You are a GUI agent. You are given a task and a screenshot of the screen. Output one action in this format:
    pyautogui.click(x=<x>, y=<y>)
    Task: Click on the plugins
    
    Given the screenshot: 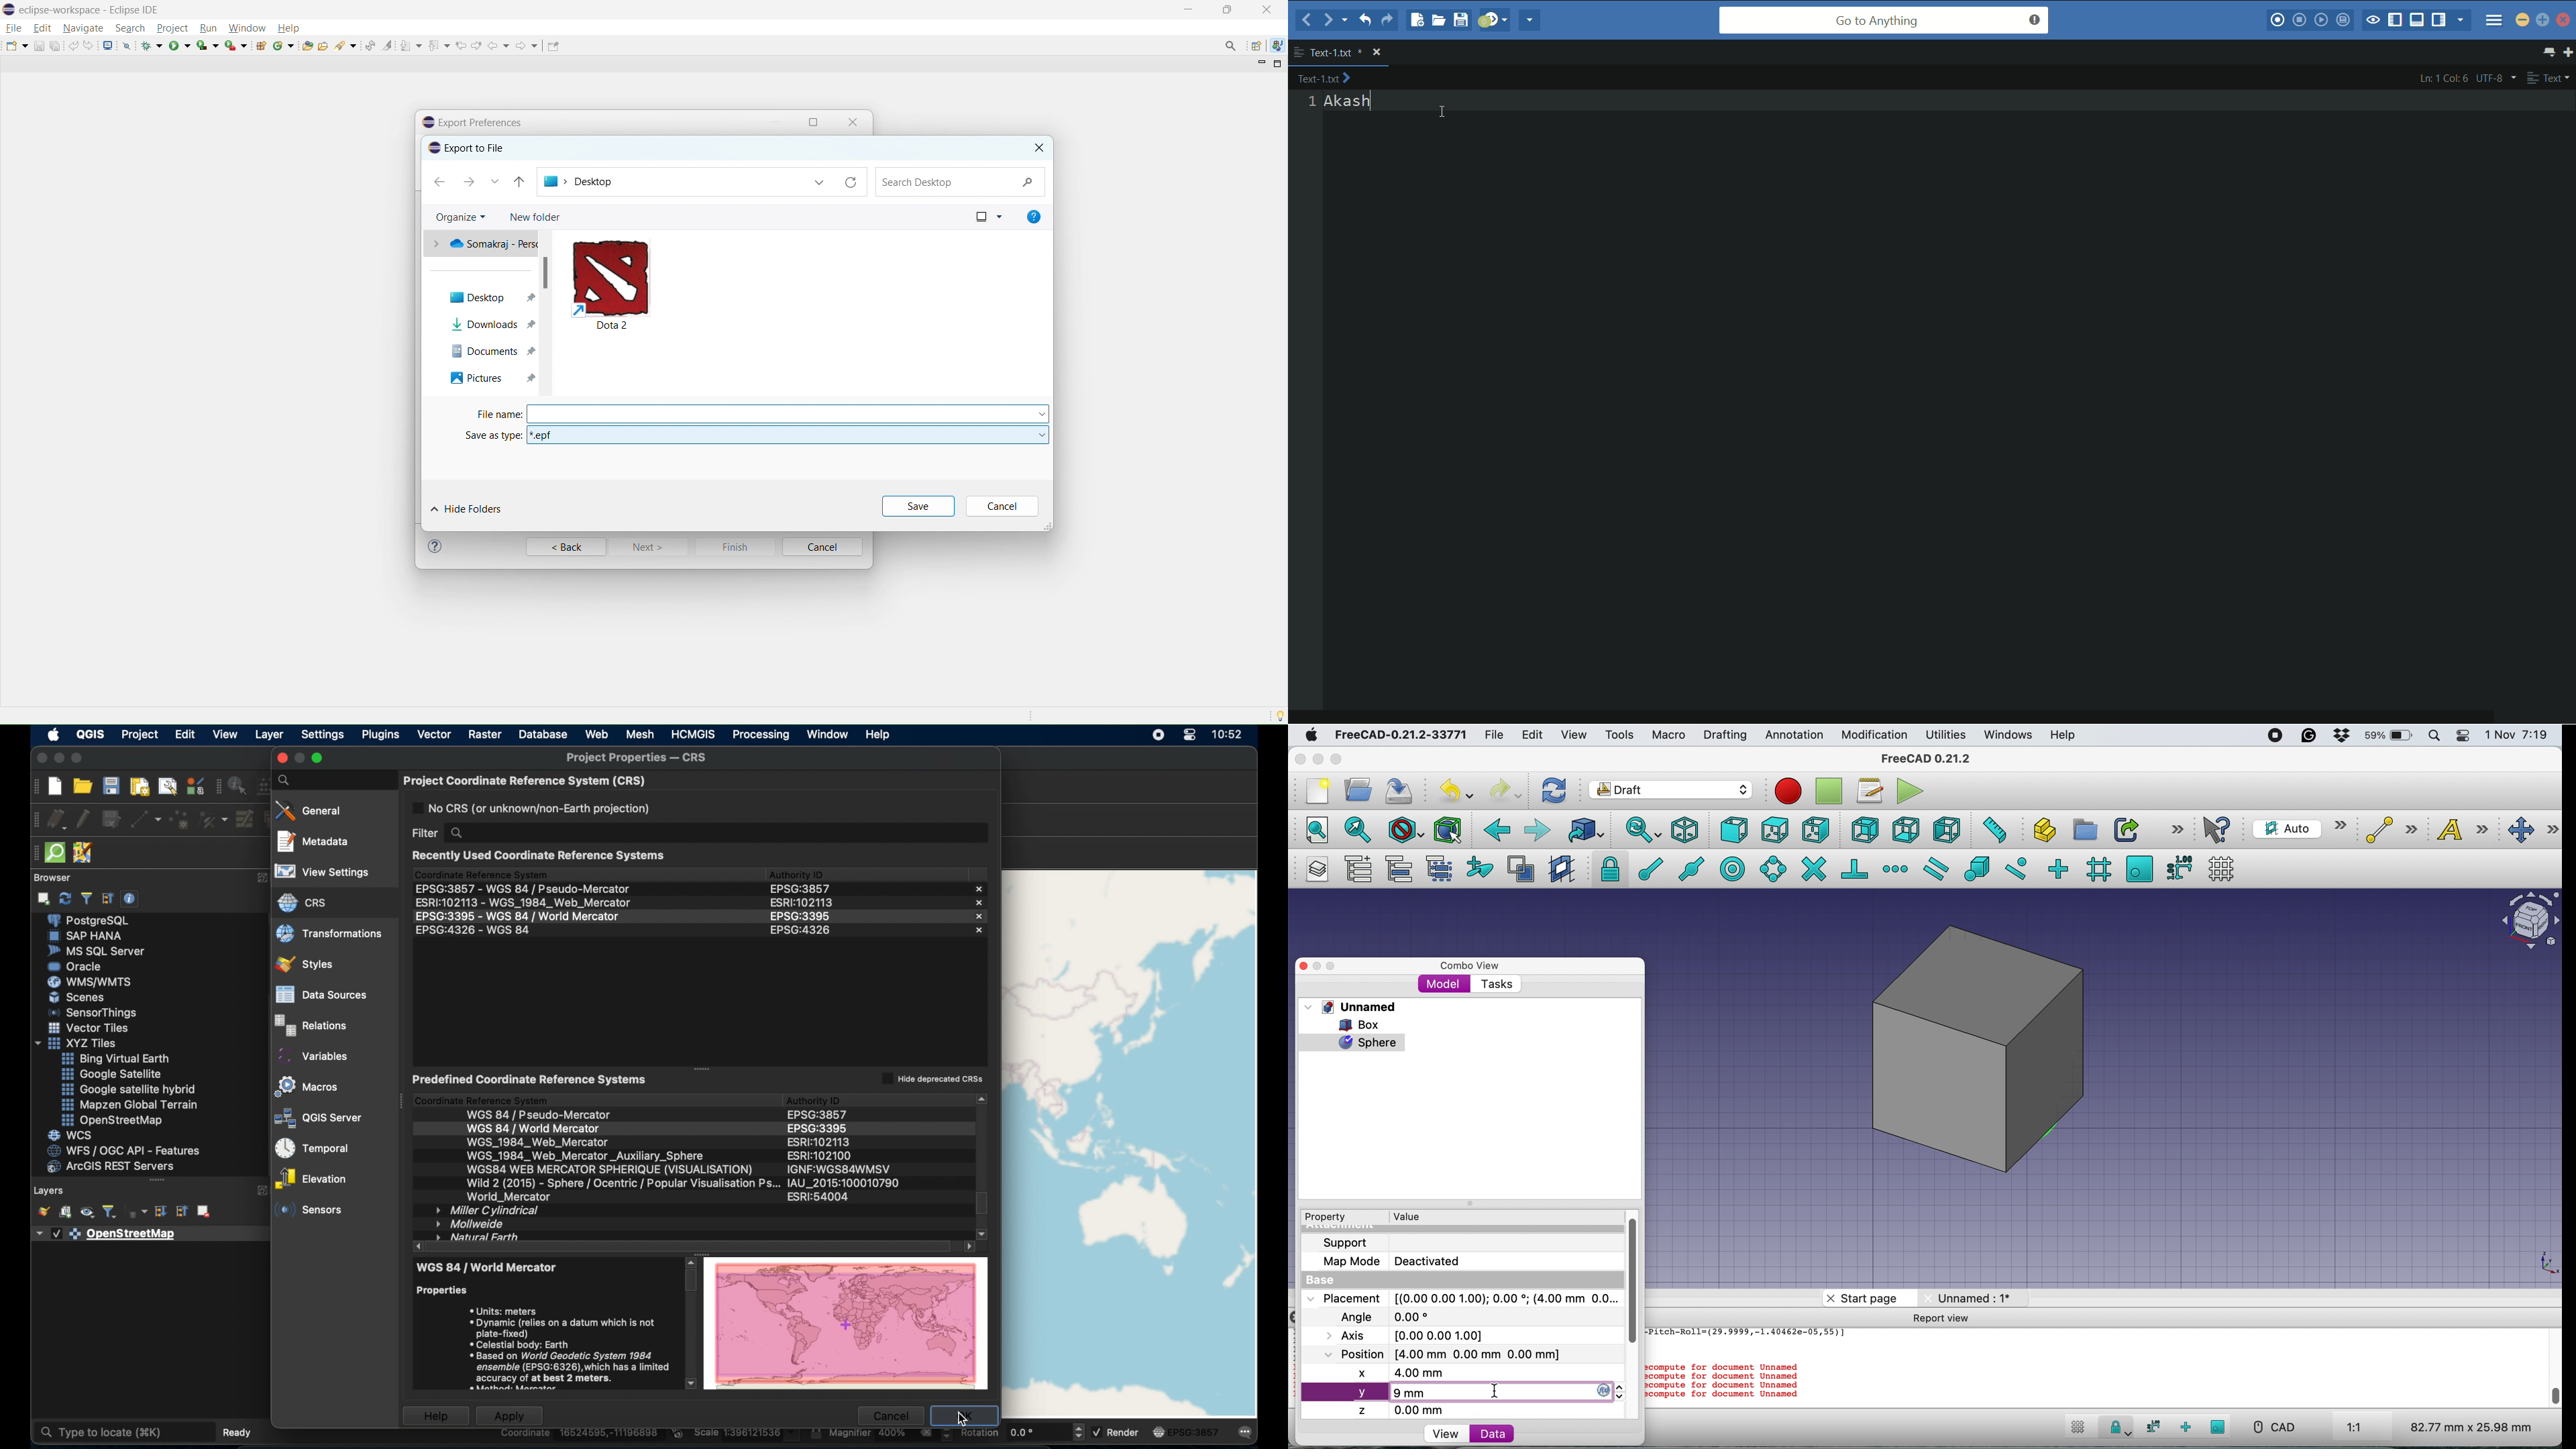 What is the action you would take?
    pyautogui.click(x=381, y=735)
    